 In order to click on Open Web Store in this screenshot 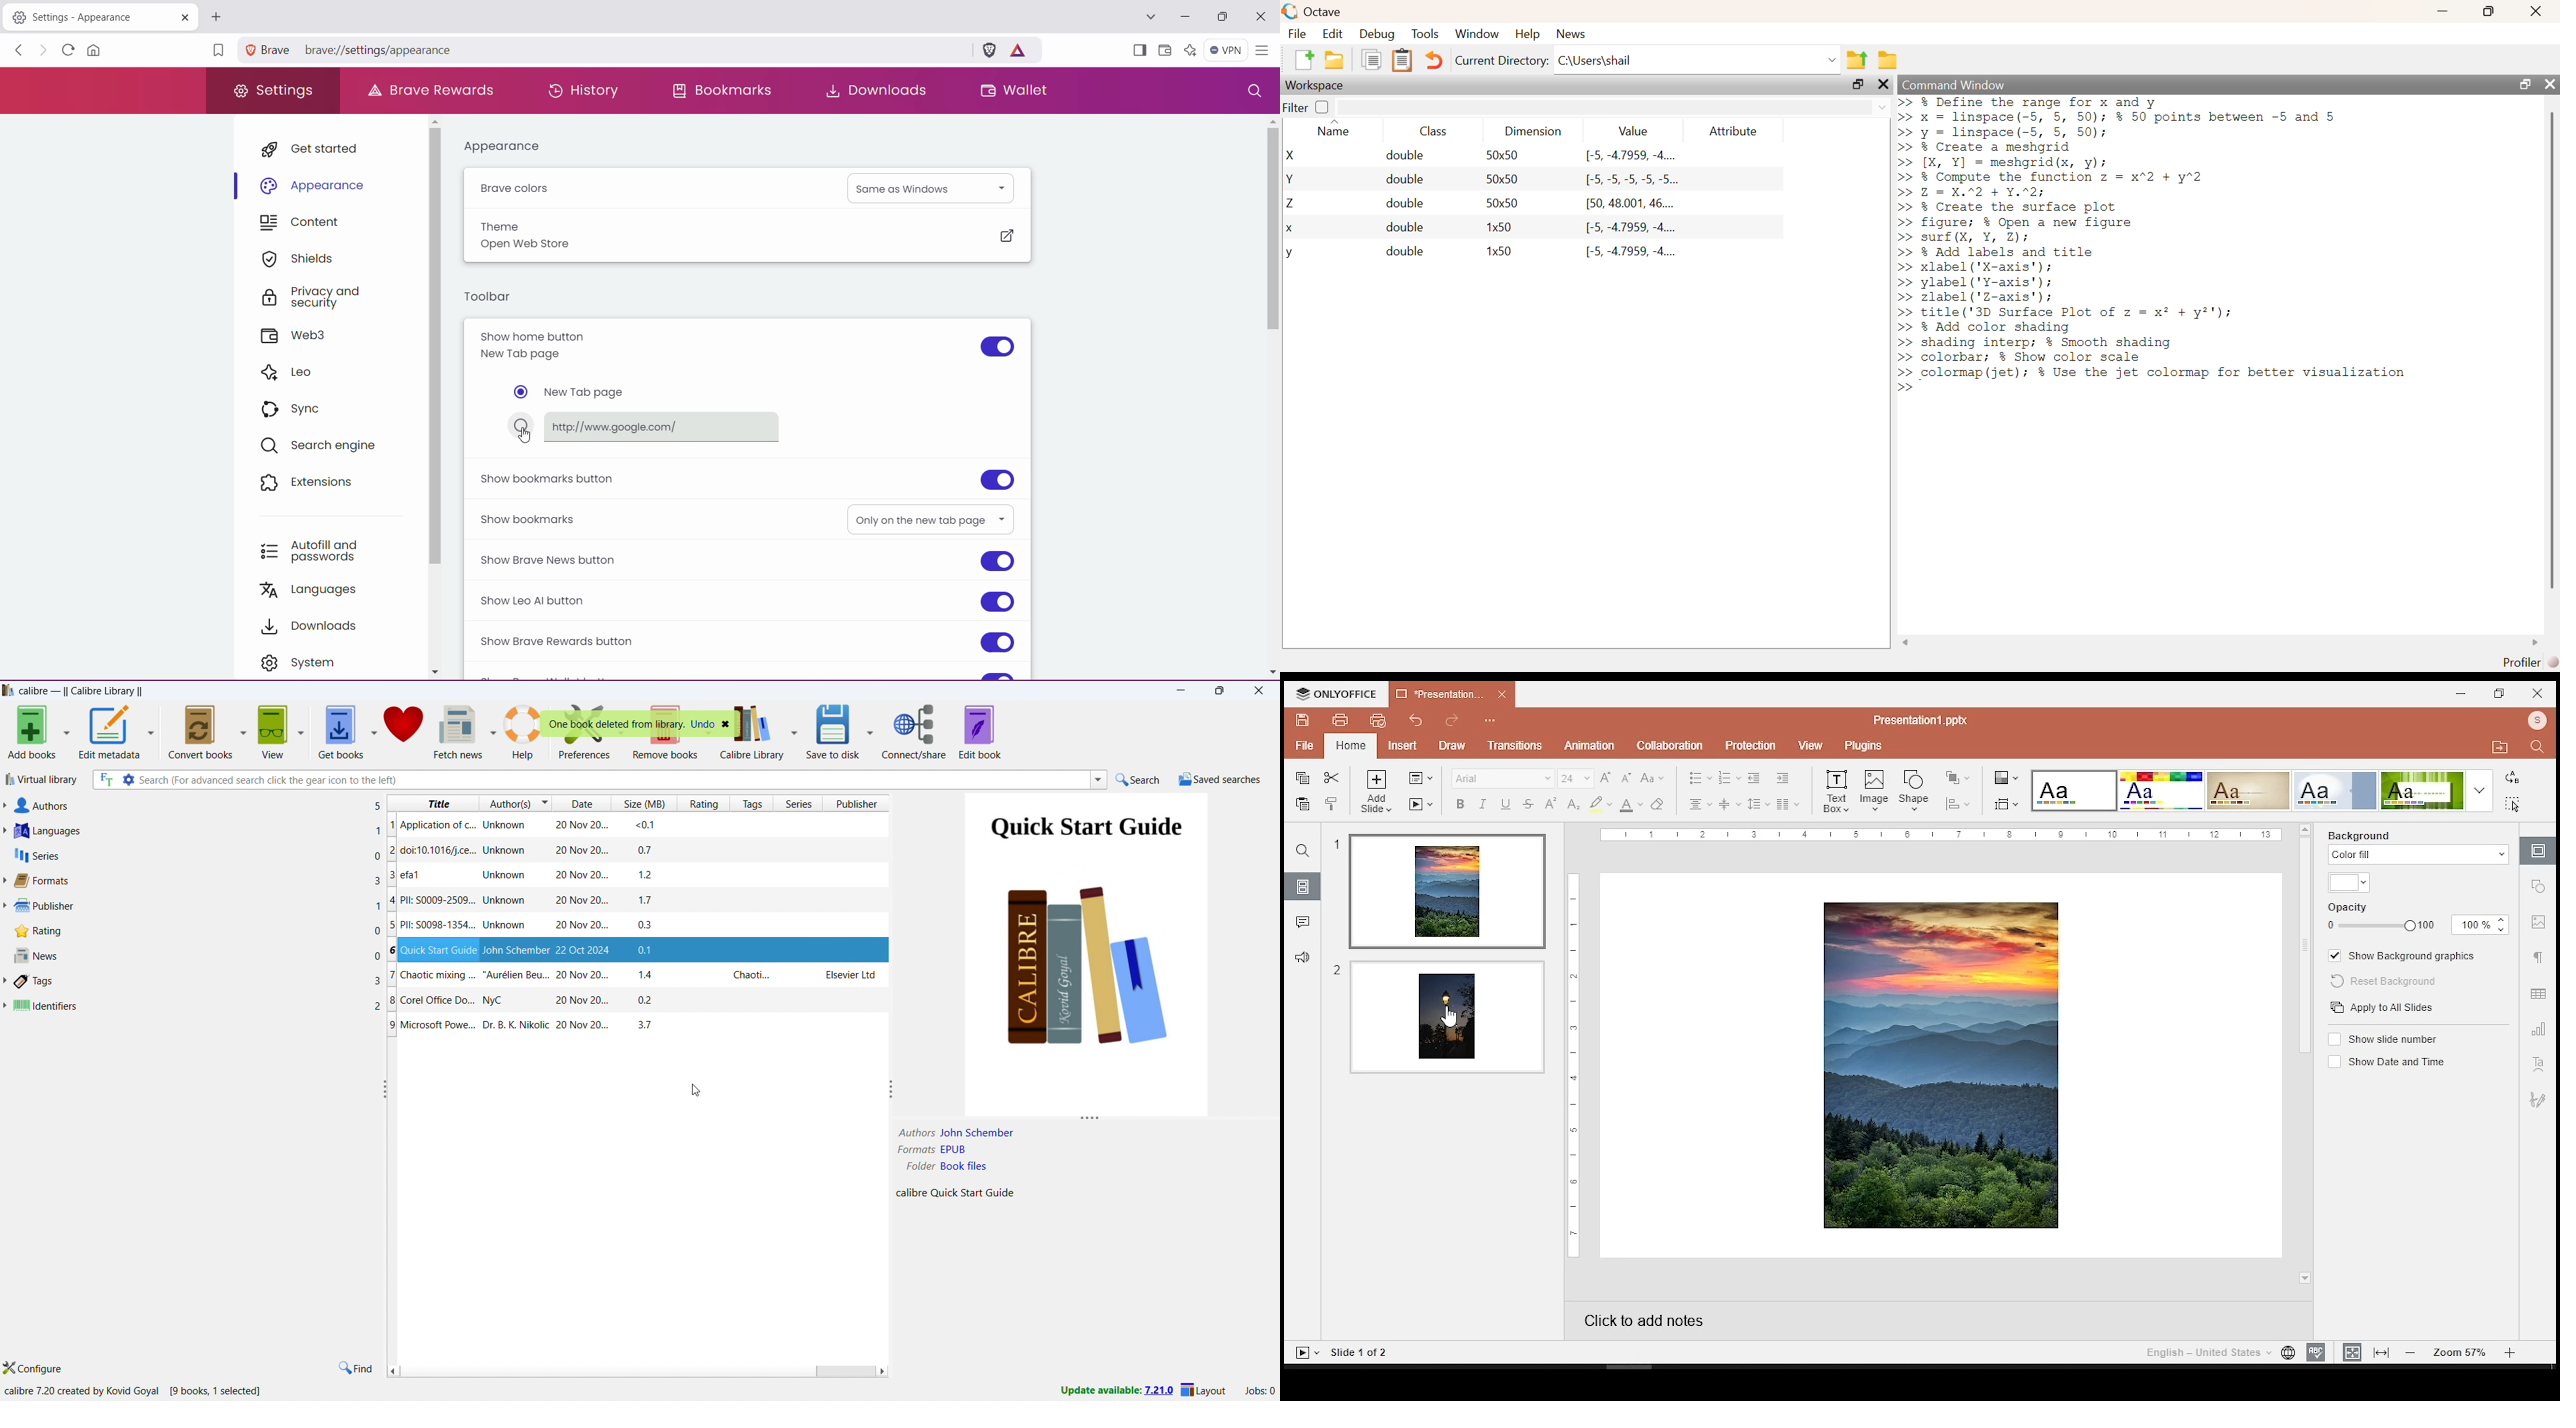, I will do `click(535, 246)`.